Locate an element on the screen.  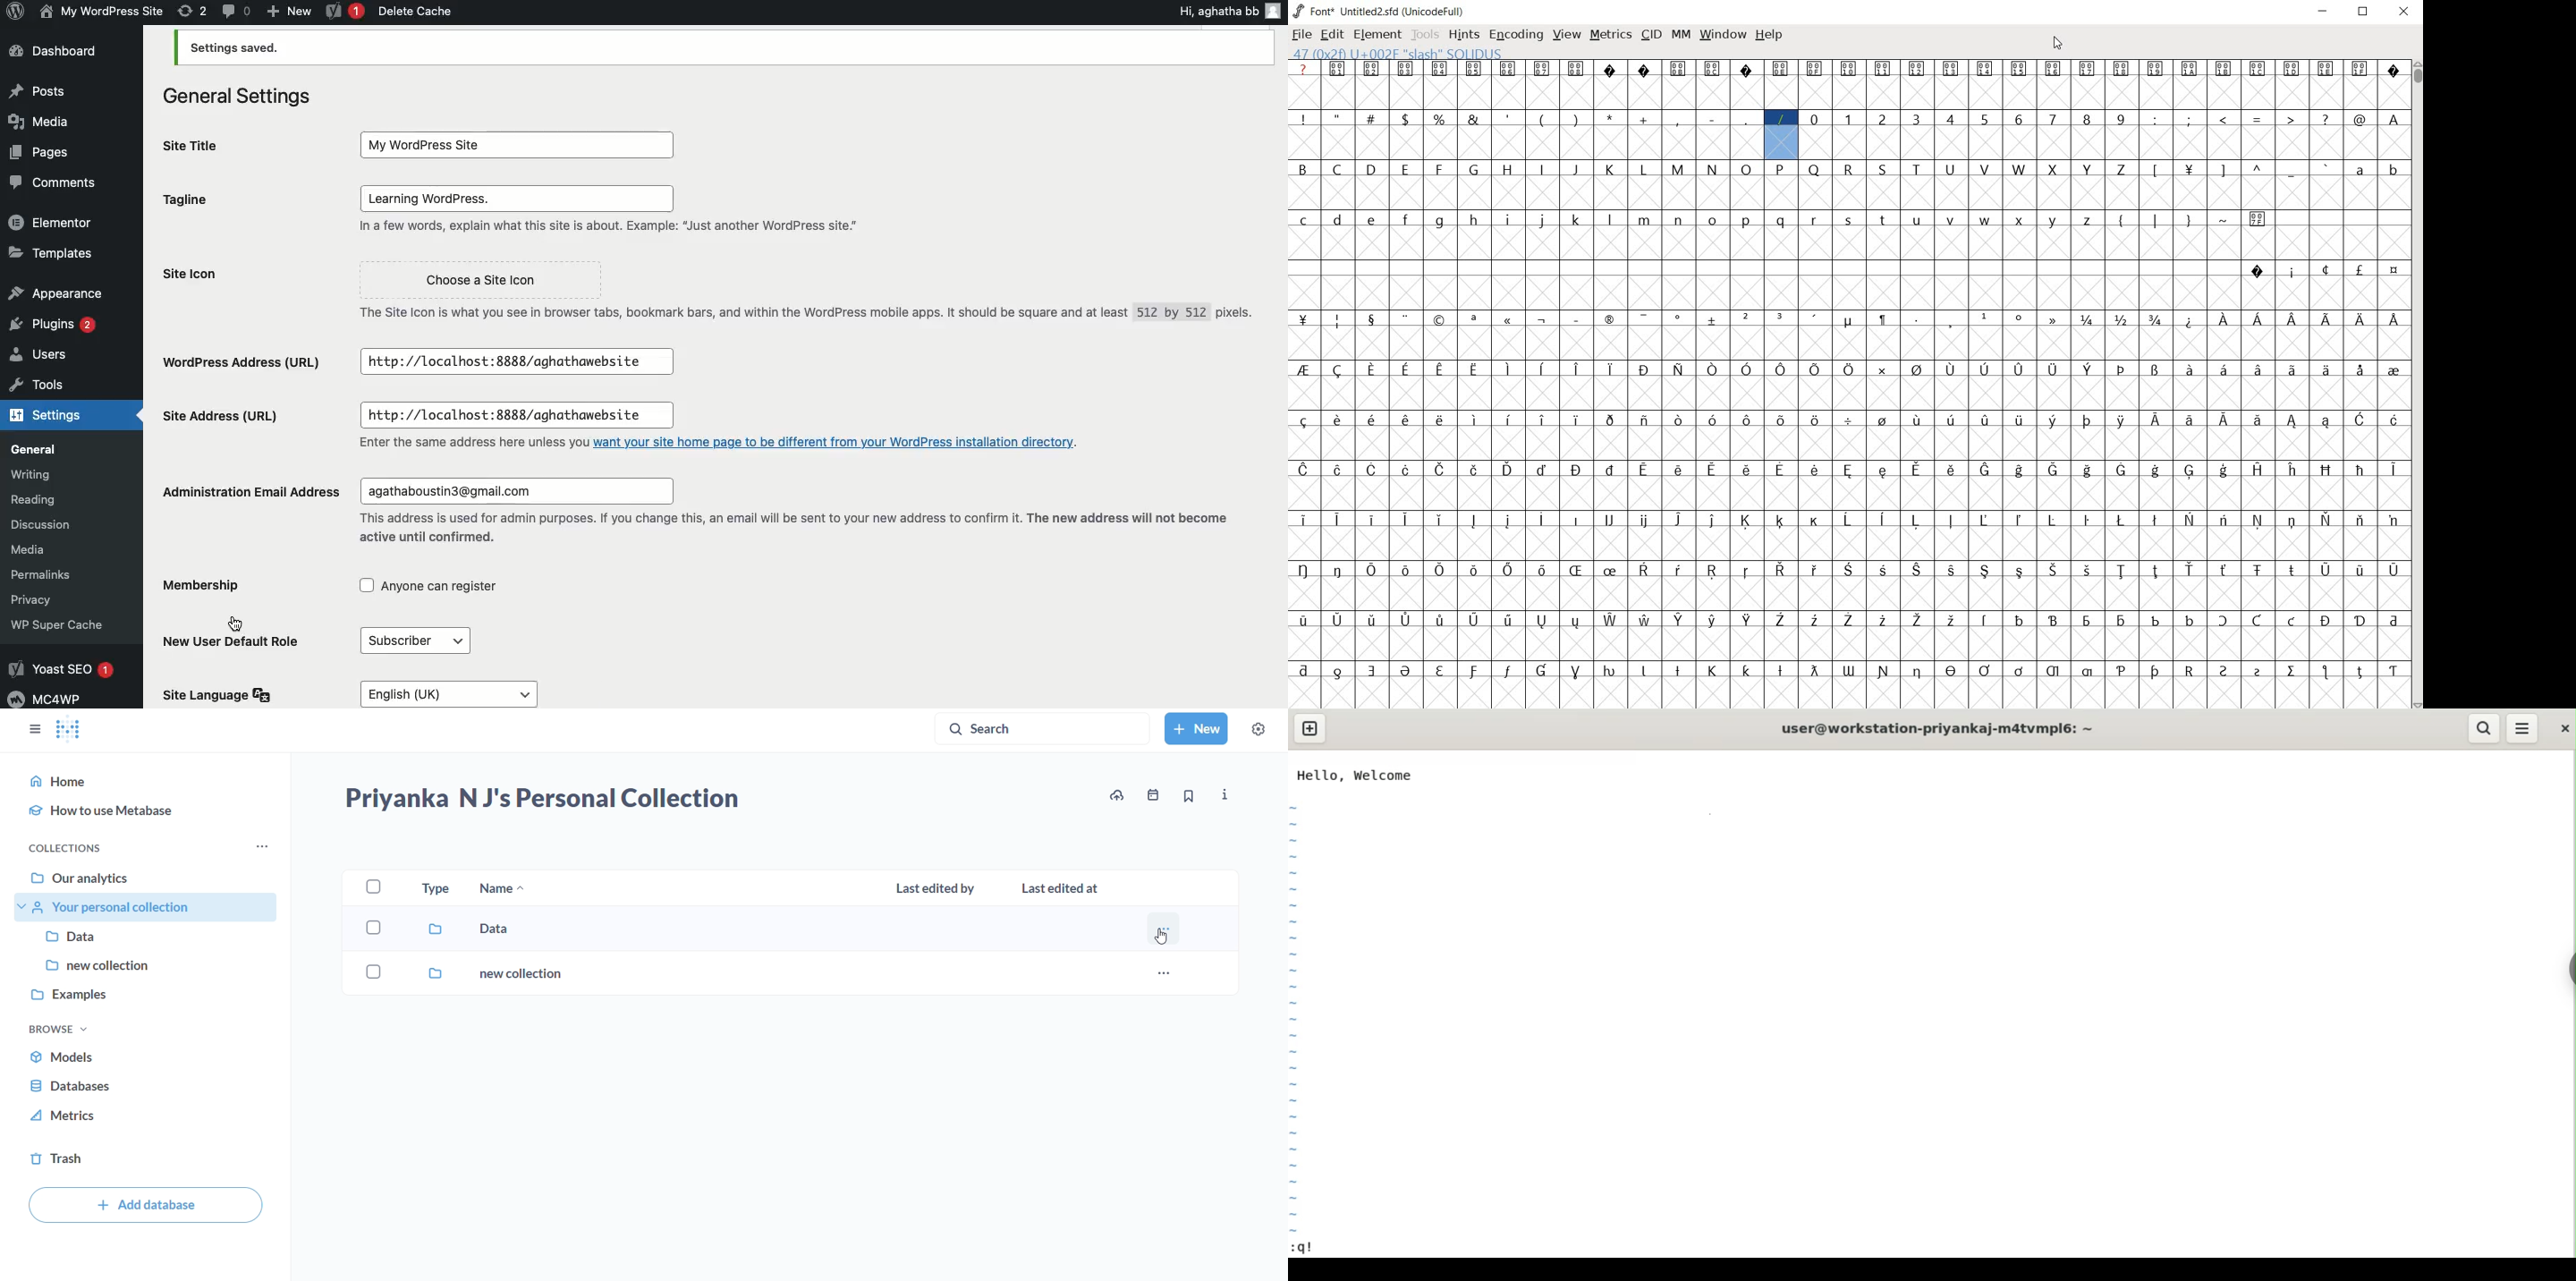
glyph is located at coordinates (1644, 569).